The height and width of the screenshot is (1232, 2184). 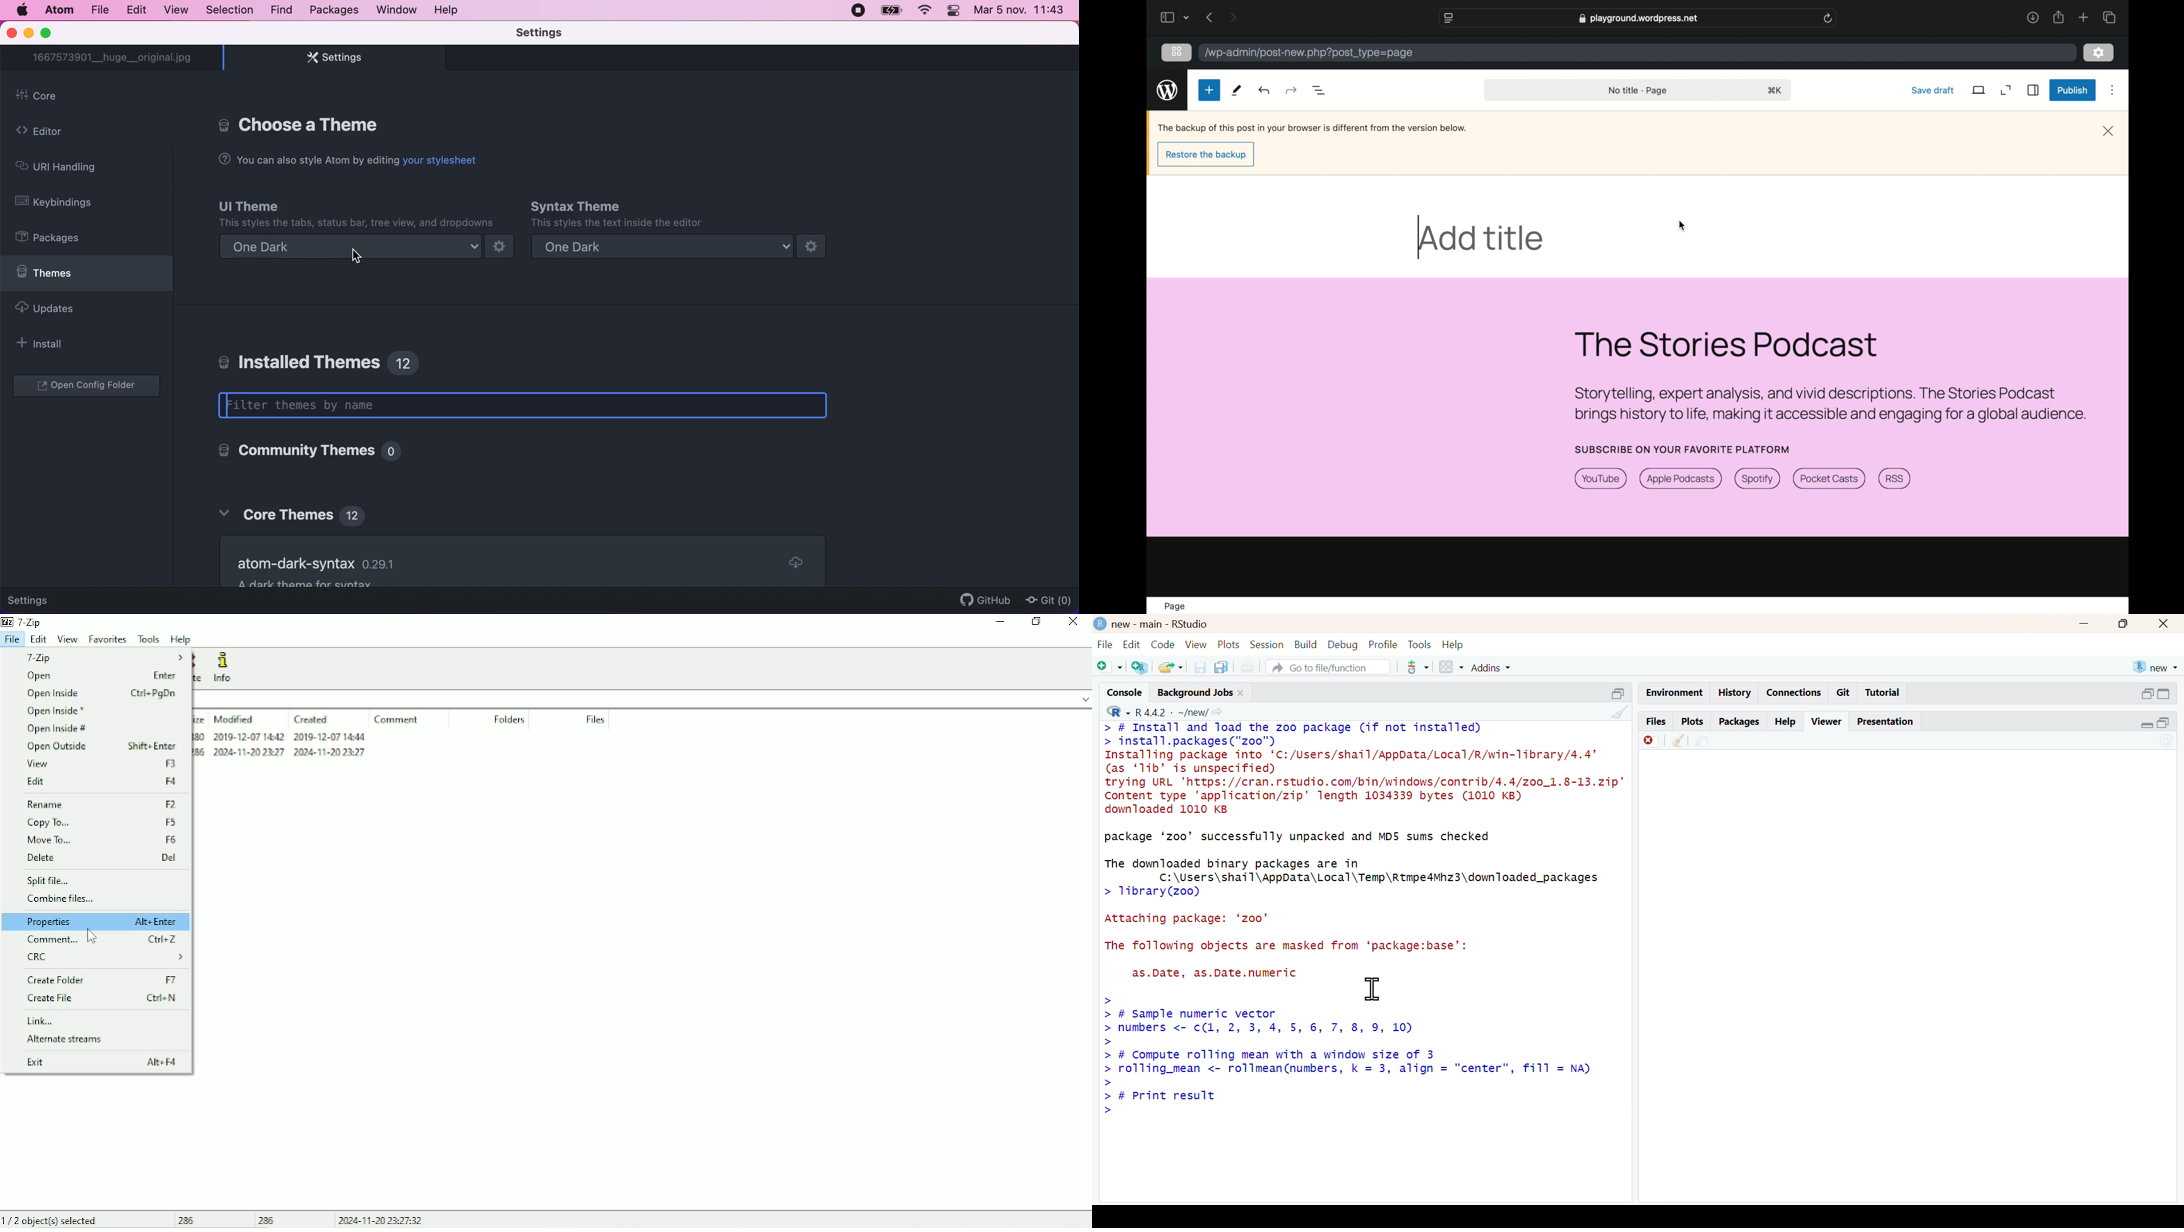 What do you see at coordinates (1693, 721) in the screenshot?
I see `plots` at bounding box center [1693, 721].